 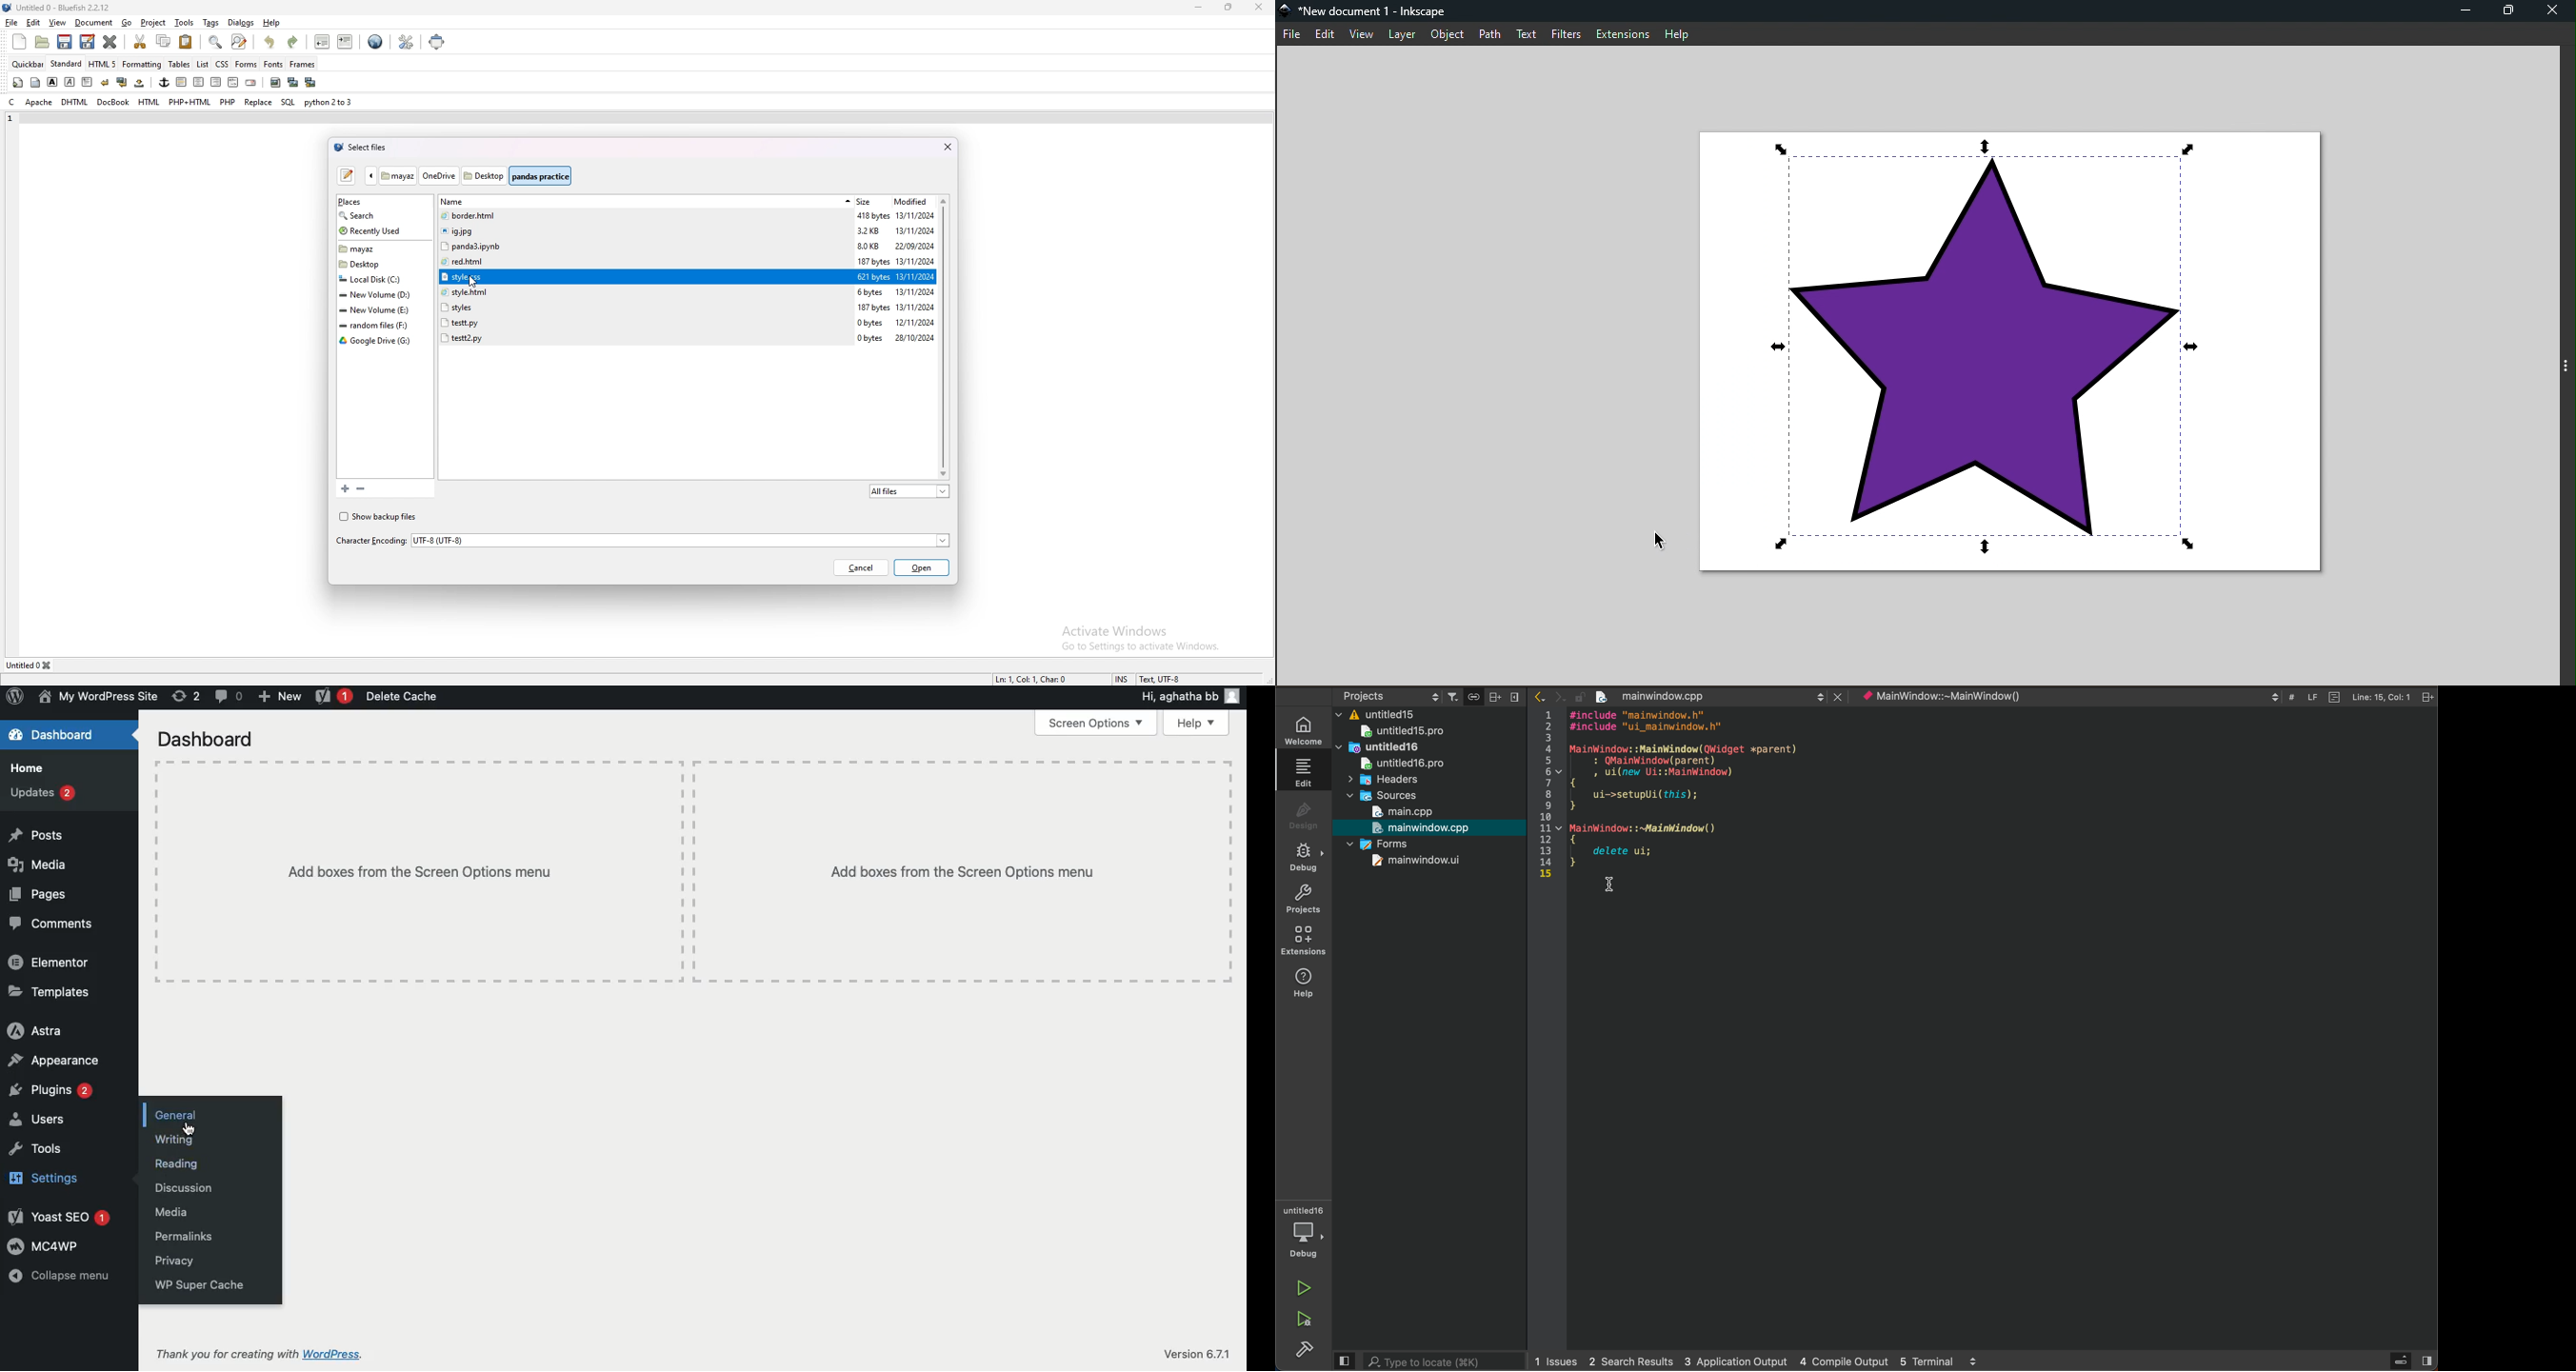 What do you see at coordinates (52, 82) in the screenshot?
I see `bold` at bounding box center [52, 82].